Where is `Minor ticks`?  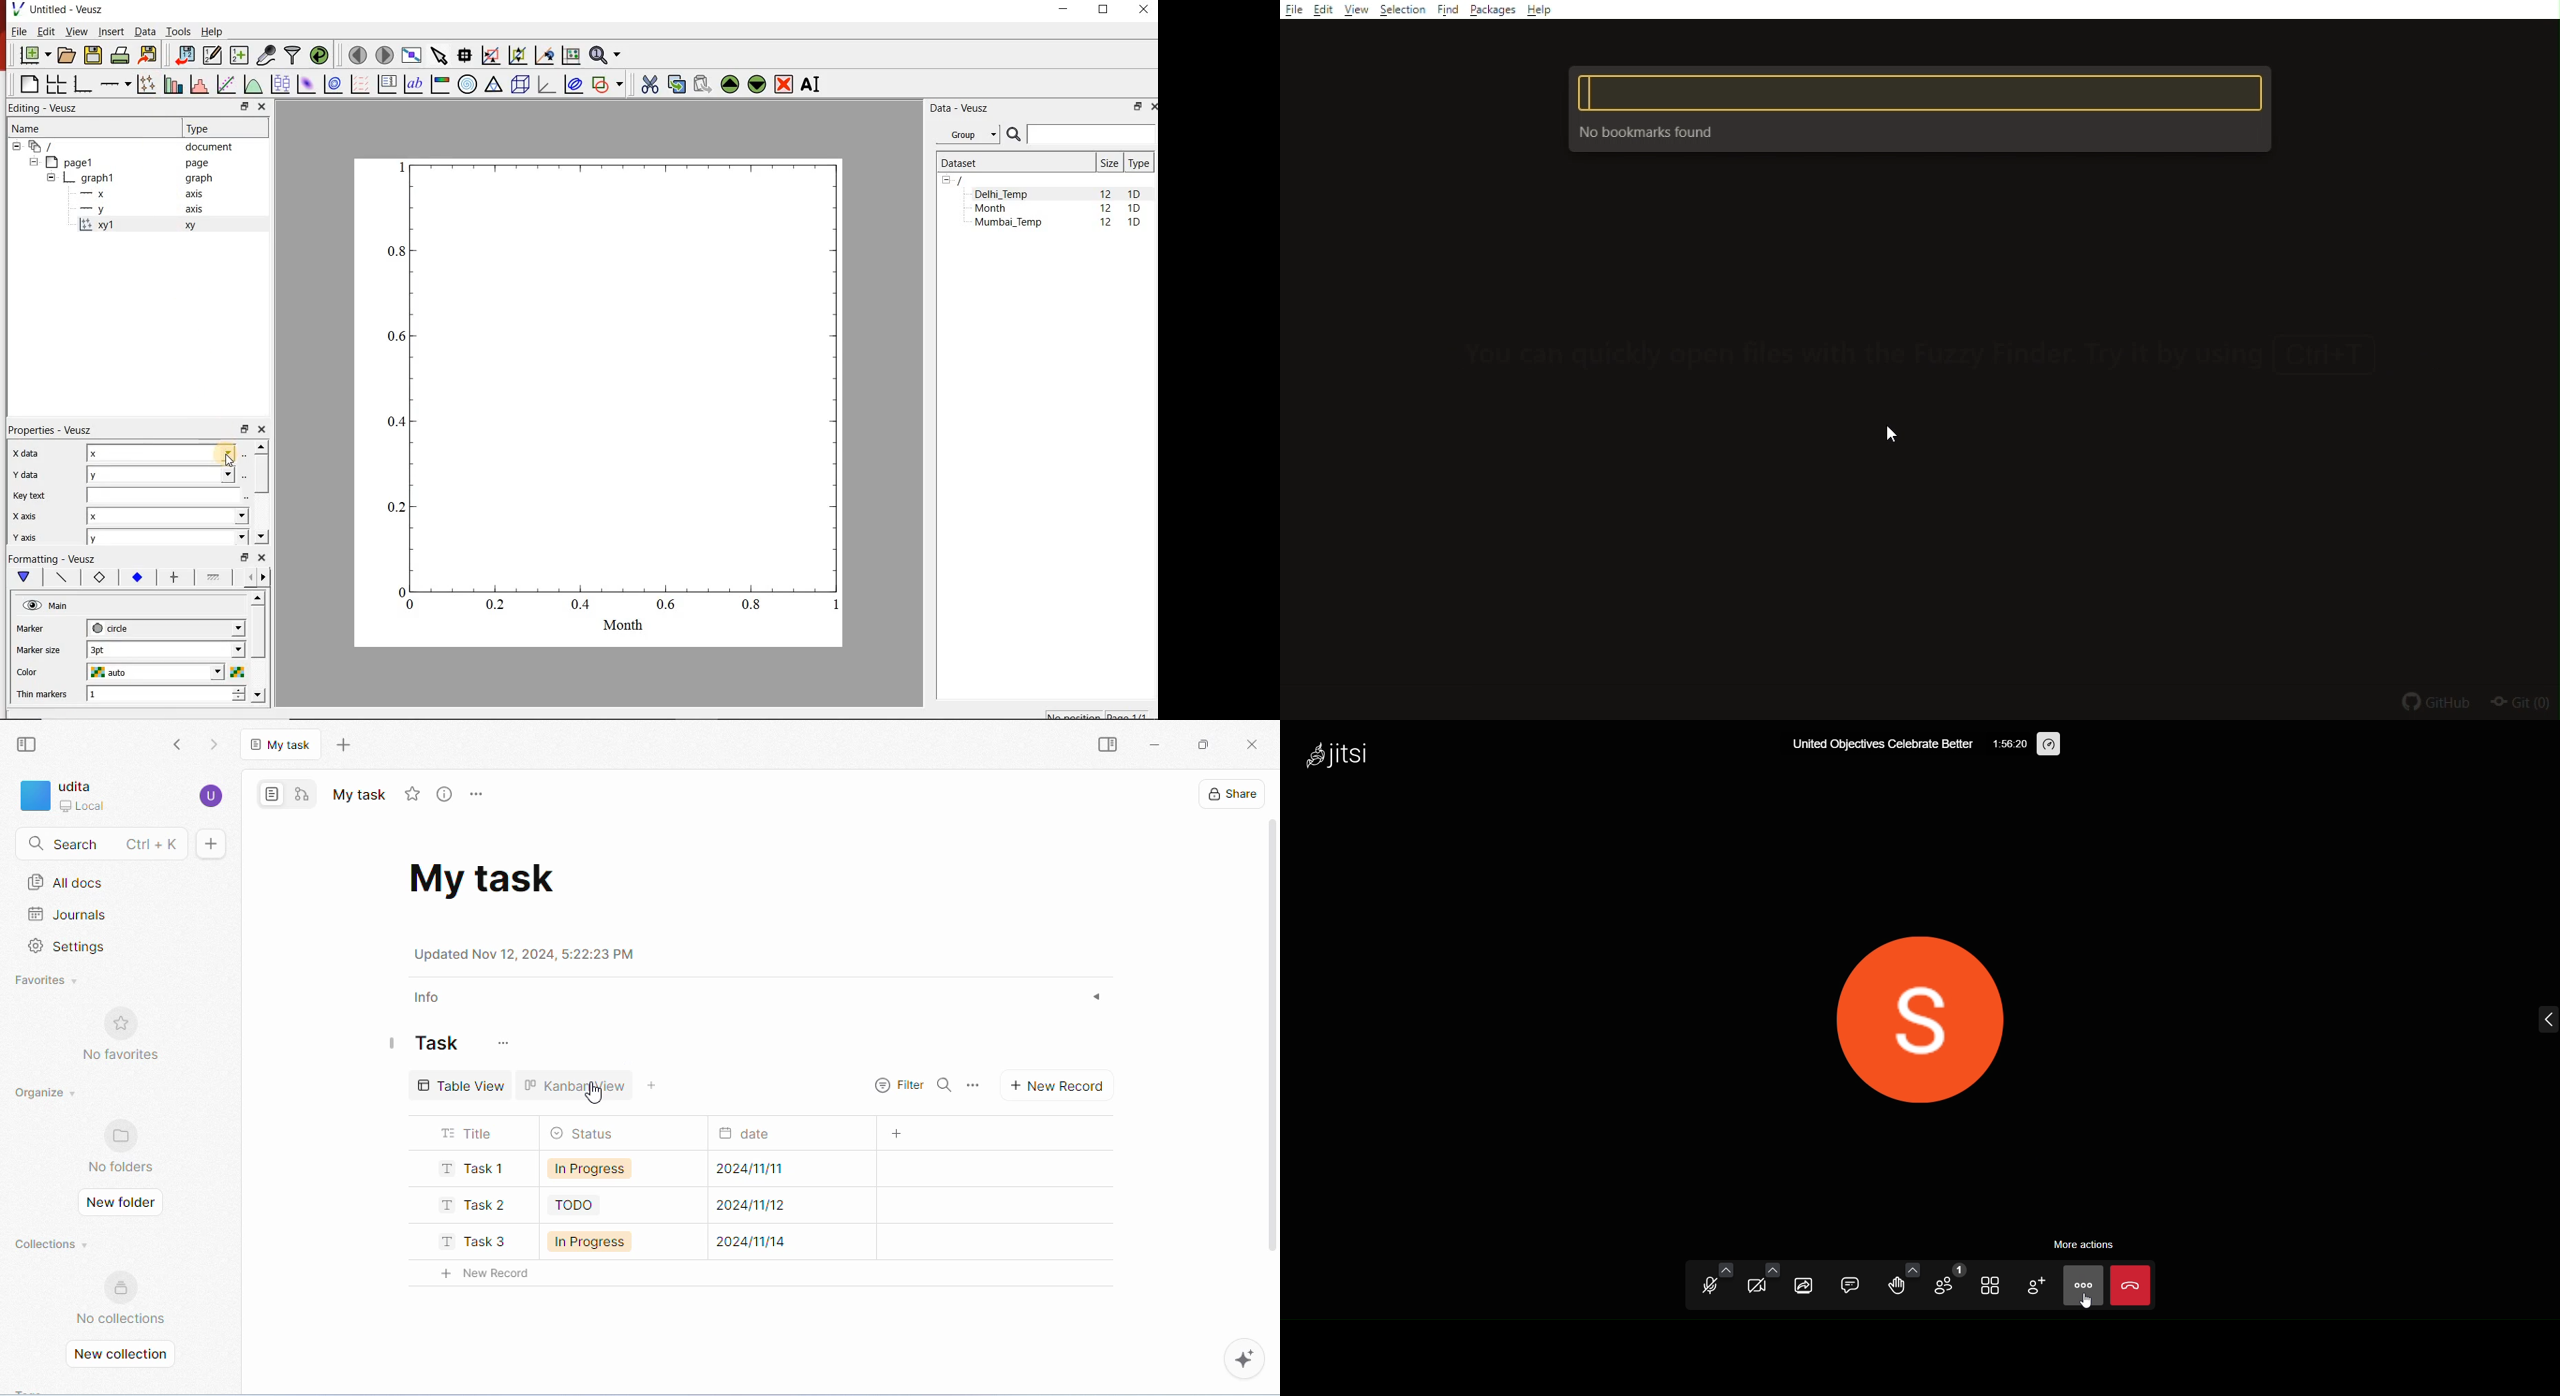 Minor ticks is located at coordinates (214, 577).